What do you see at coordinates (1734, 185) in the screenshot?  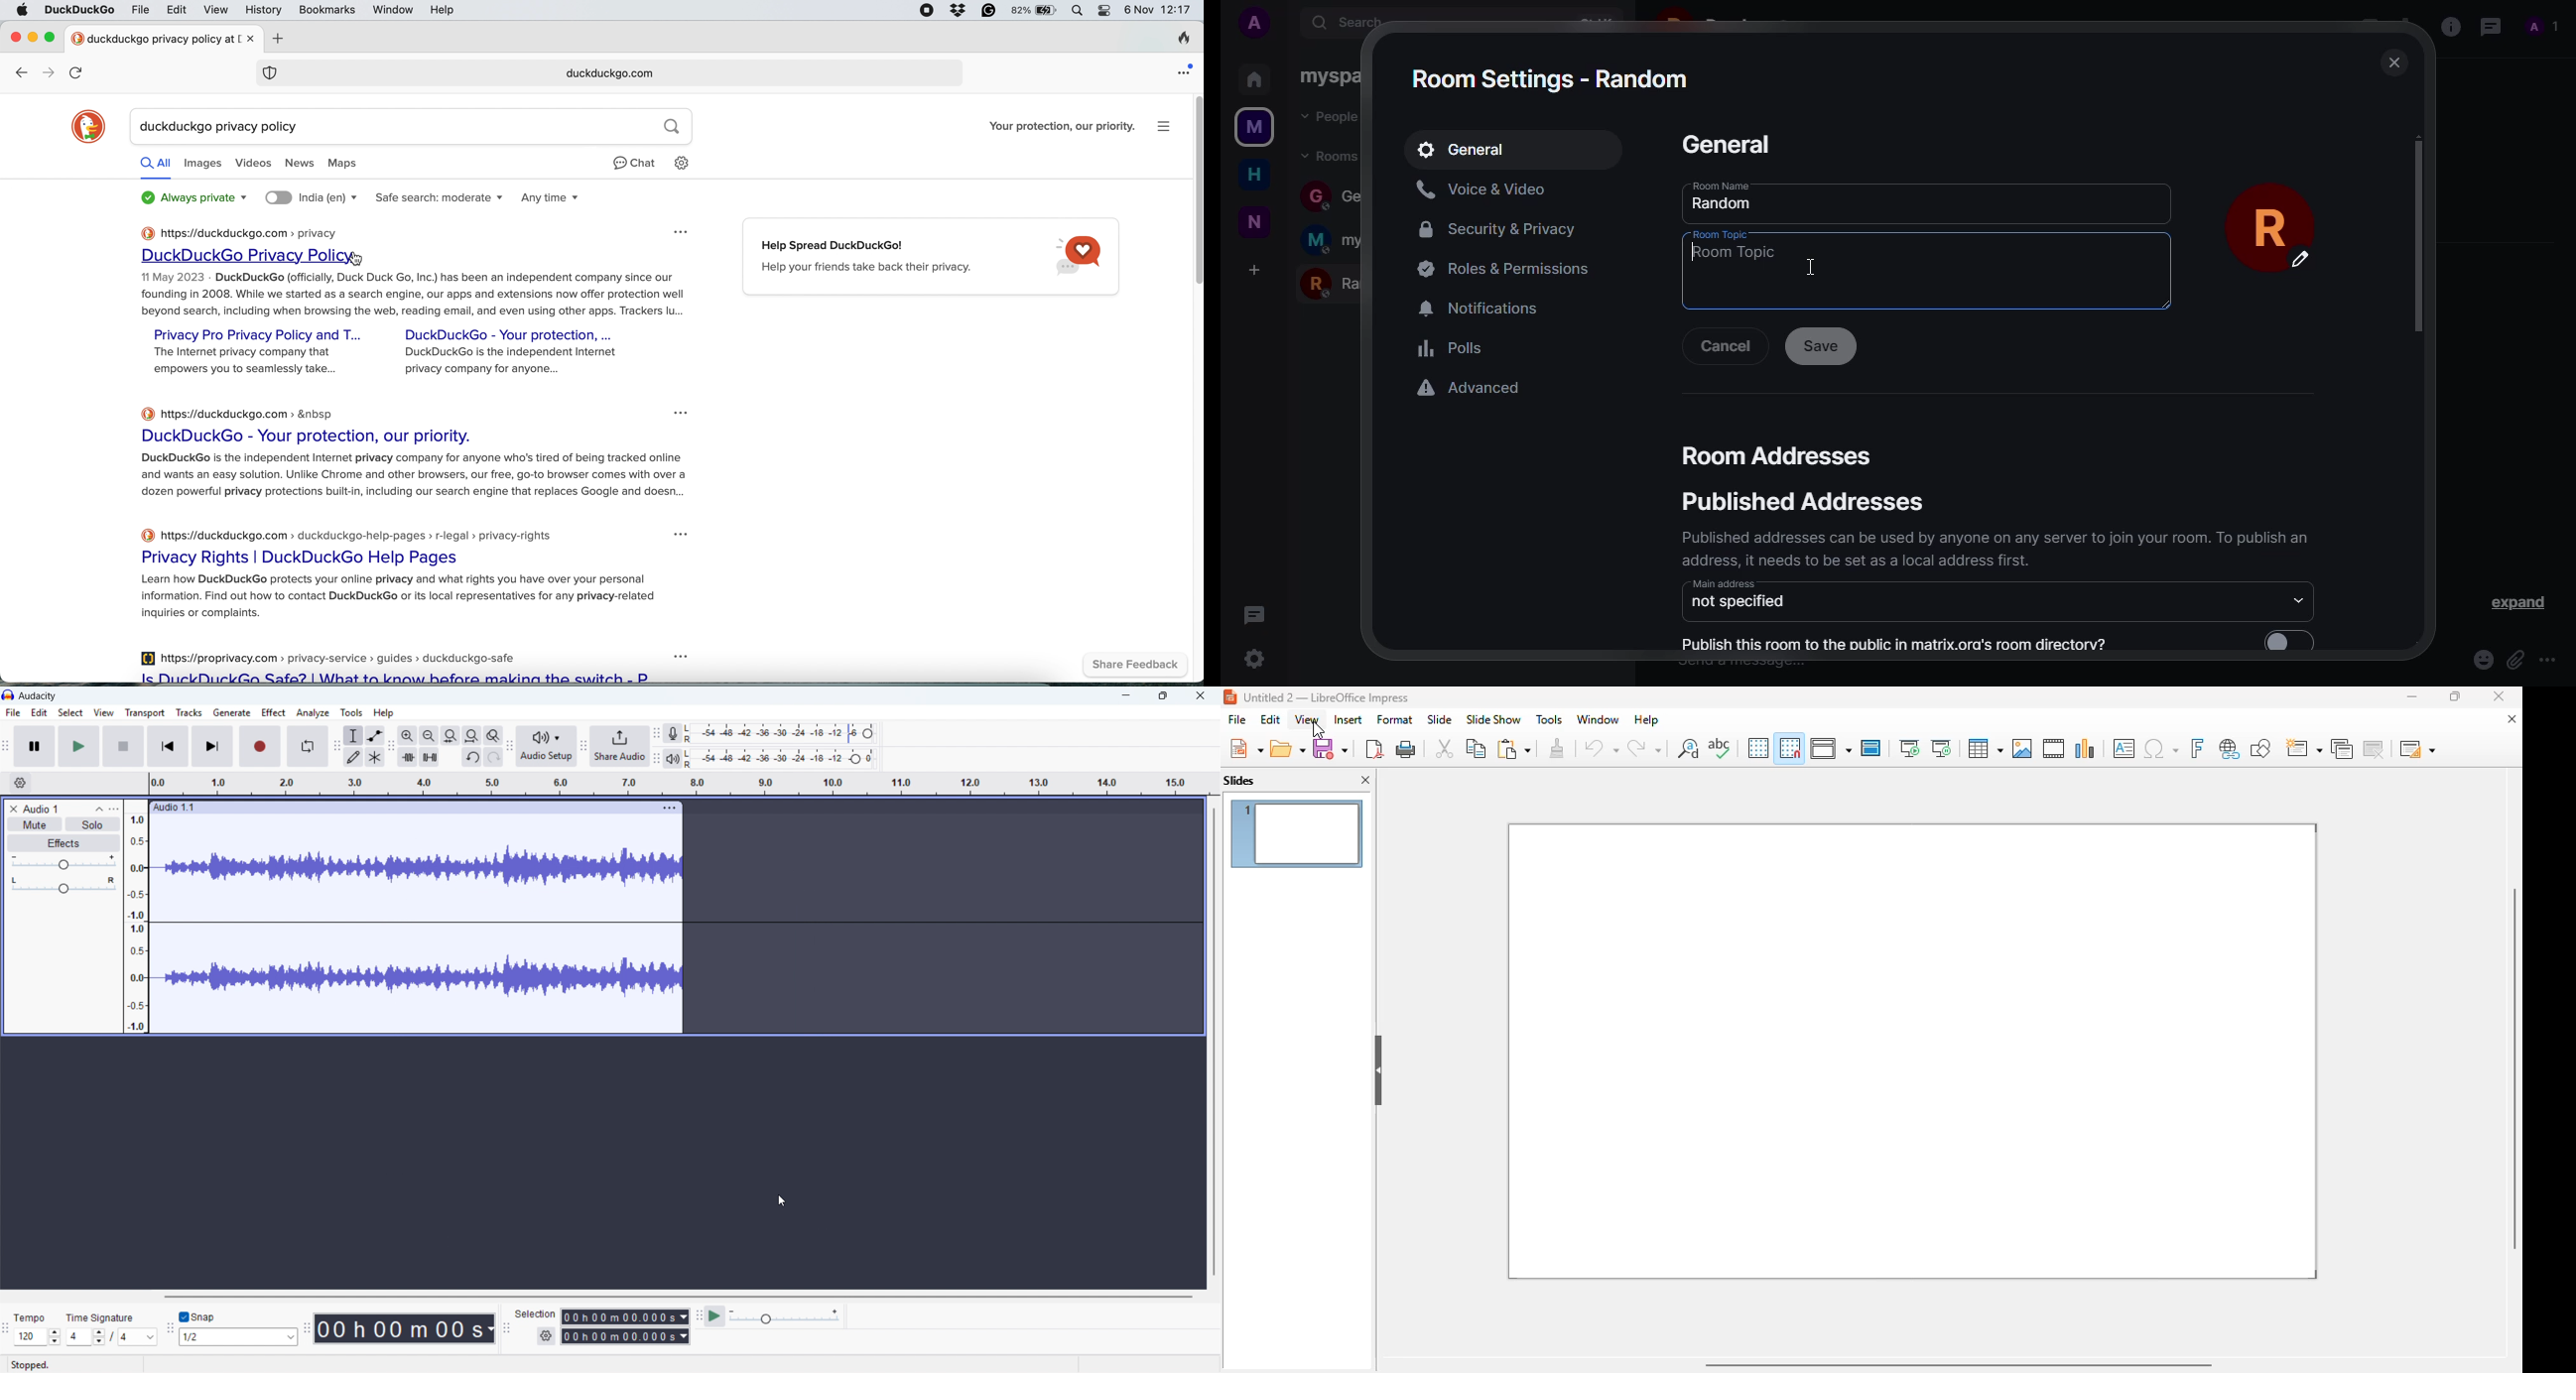 I see `room name` at bounding box center [1734, 185].